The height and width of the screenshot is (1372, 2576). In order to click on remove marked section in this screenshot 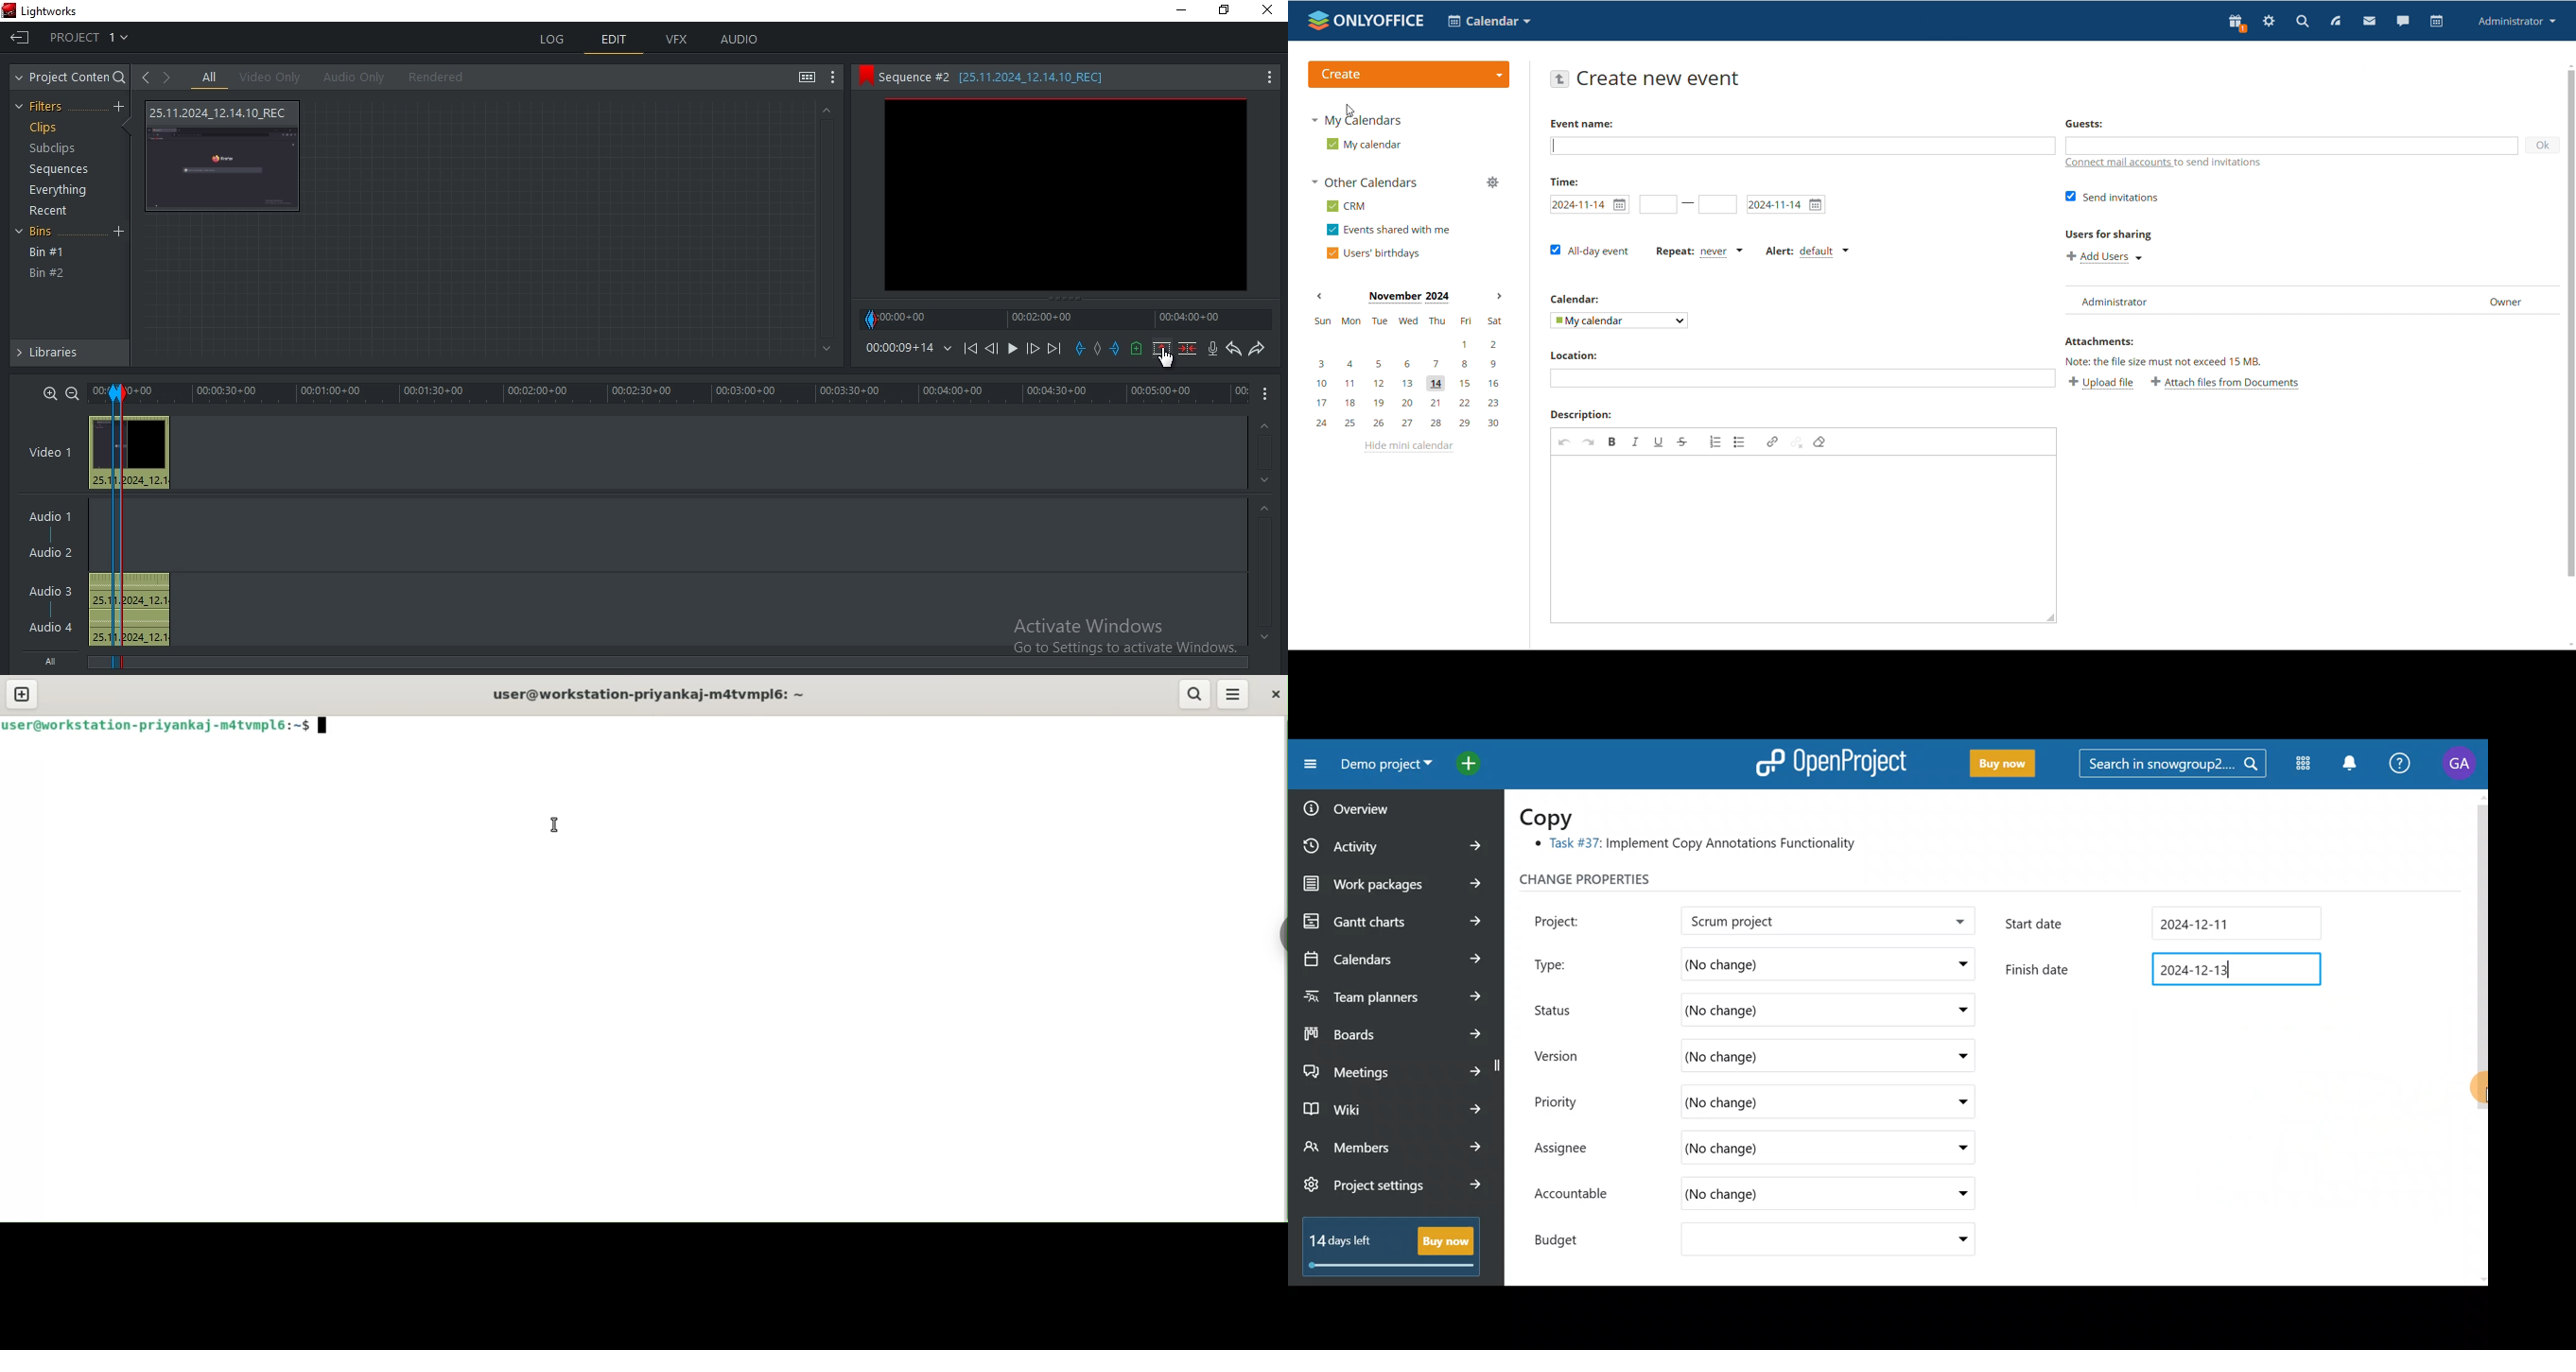, I will do `click(1162, 348)`.